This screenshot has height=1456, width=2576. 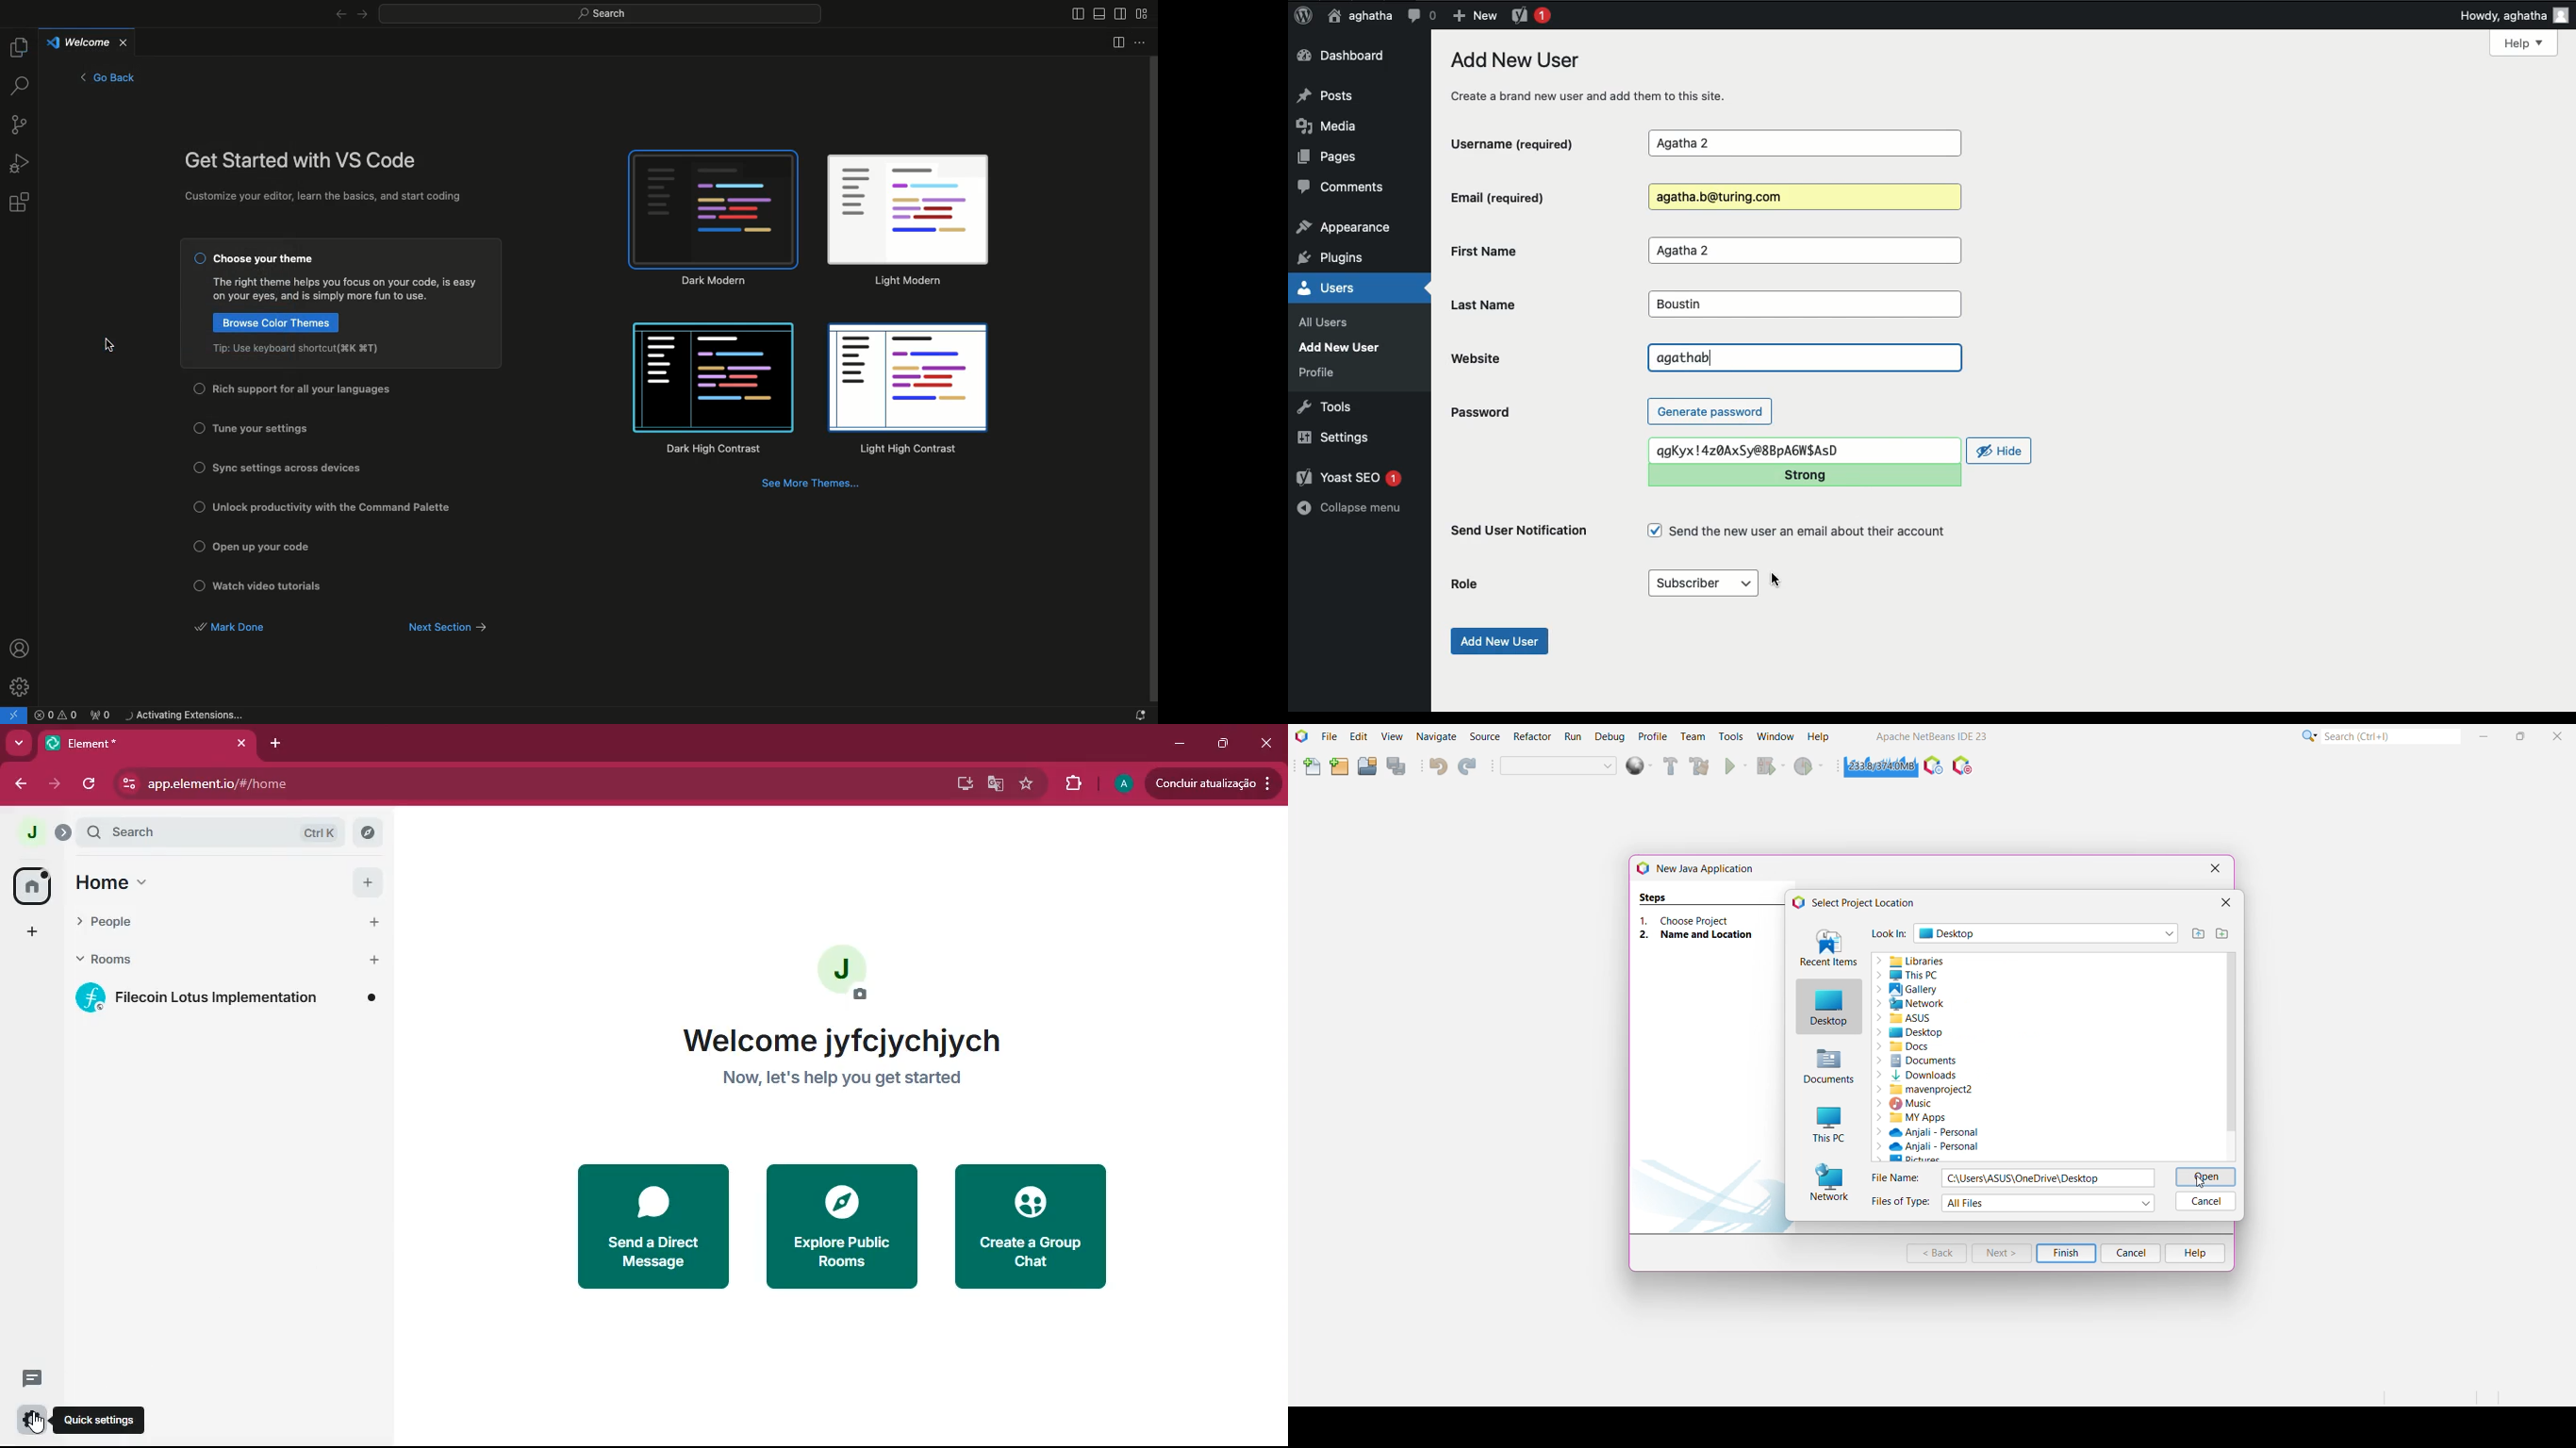 I want to click on Cancel, so click(x=2206, y=1202).